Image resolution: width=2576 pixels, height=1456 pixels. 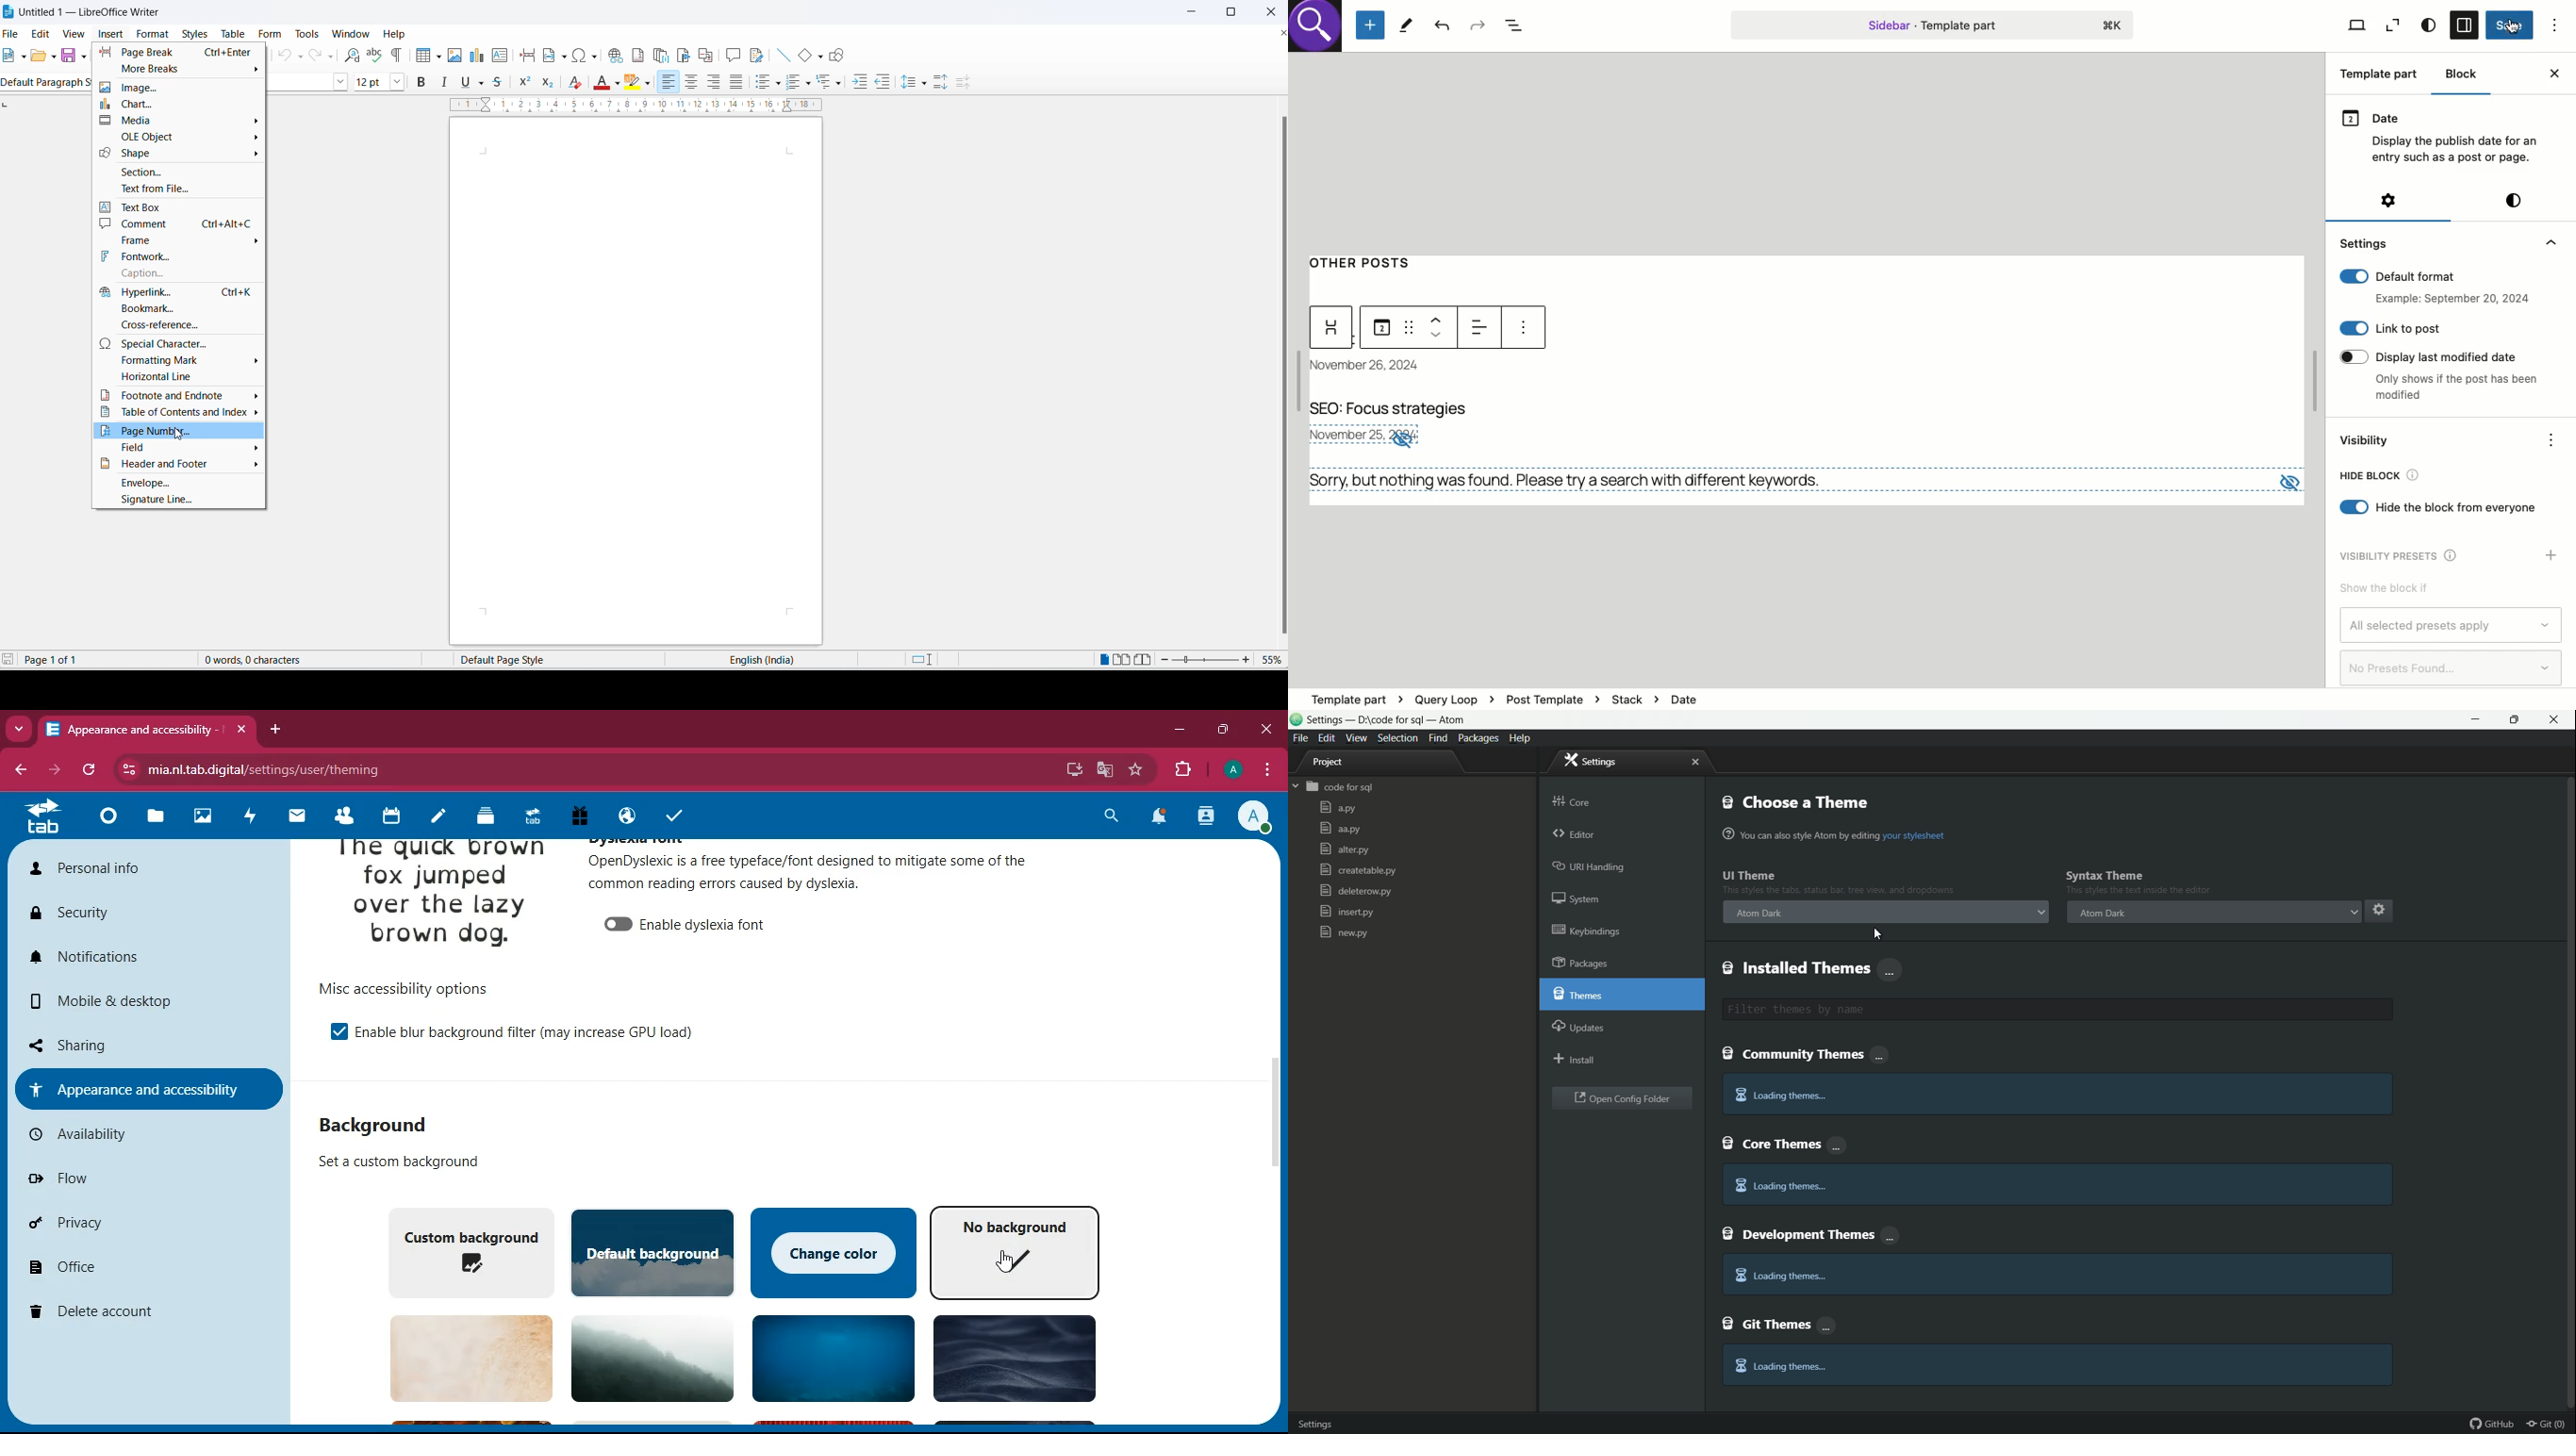 What do you see at coordinates (1011, 1361) in the screenshot?
I see `background` at bounding box center [1011, 1361].